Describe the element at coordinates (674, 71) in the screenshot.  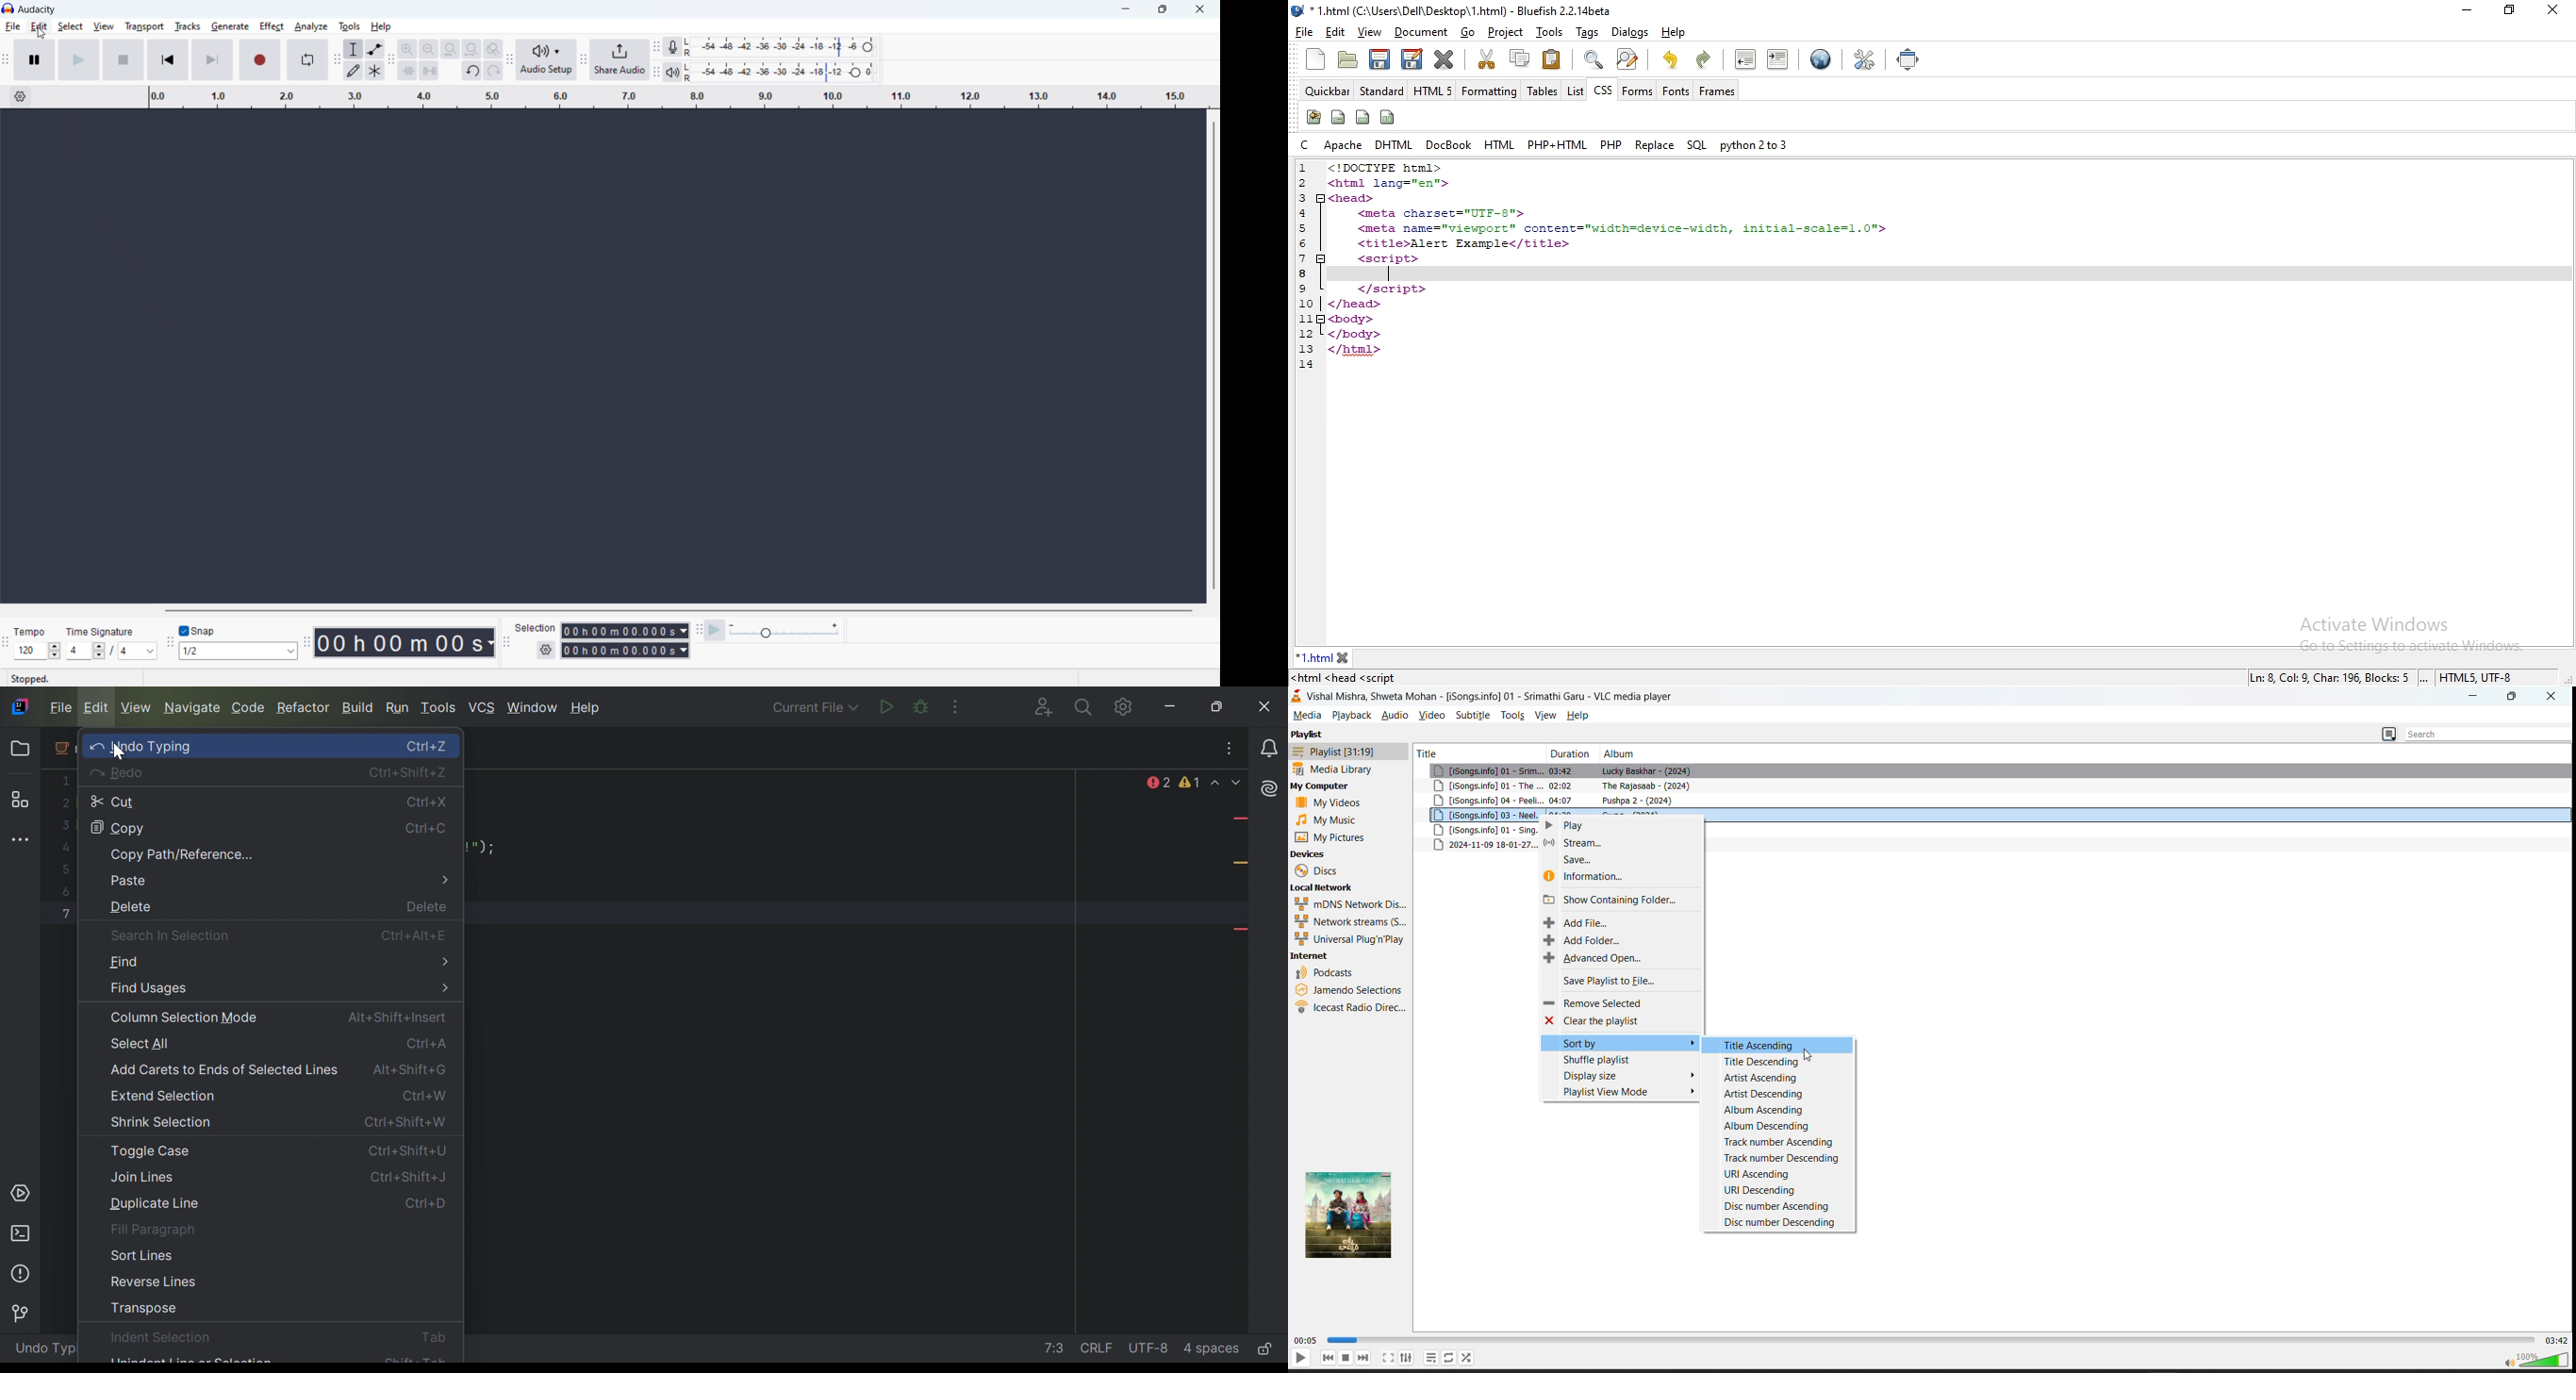
I see `playback meter` at that location.